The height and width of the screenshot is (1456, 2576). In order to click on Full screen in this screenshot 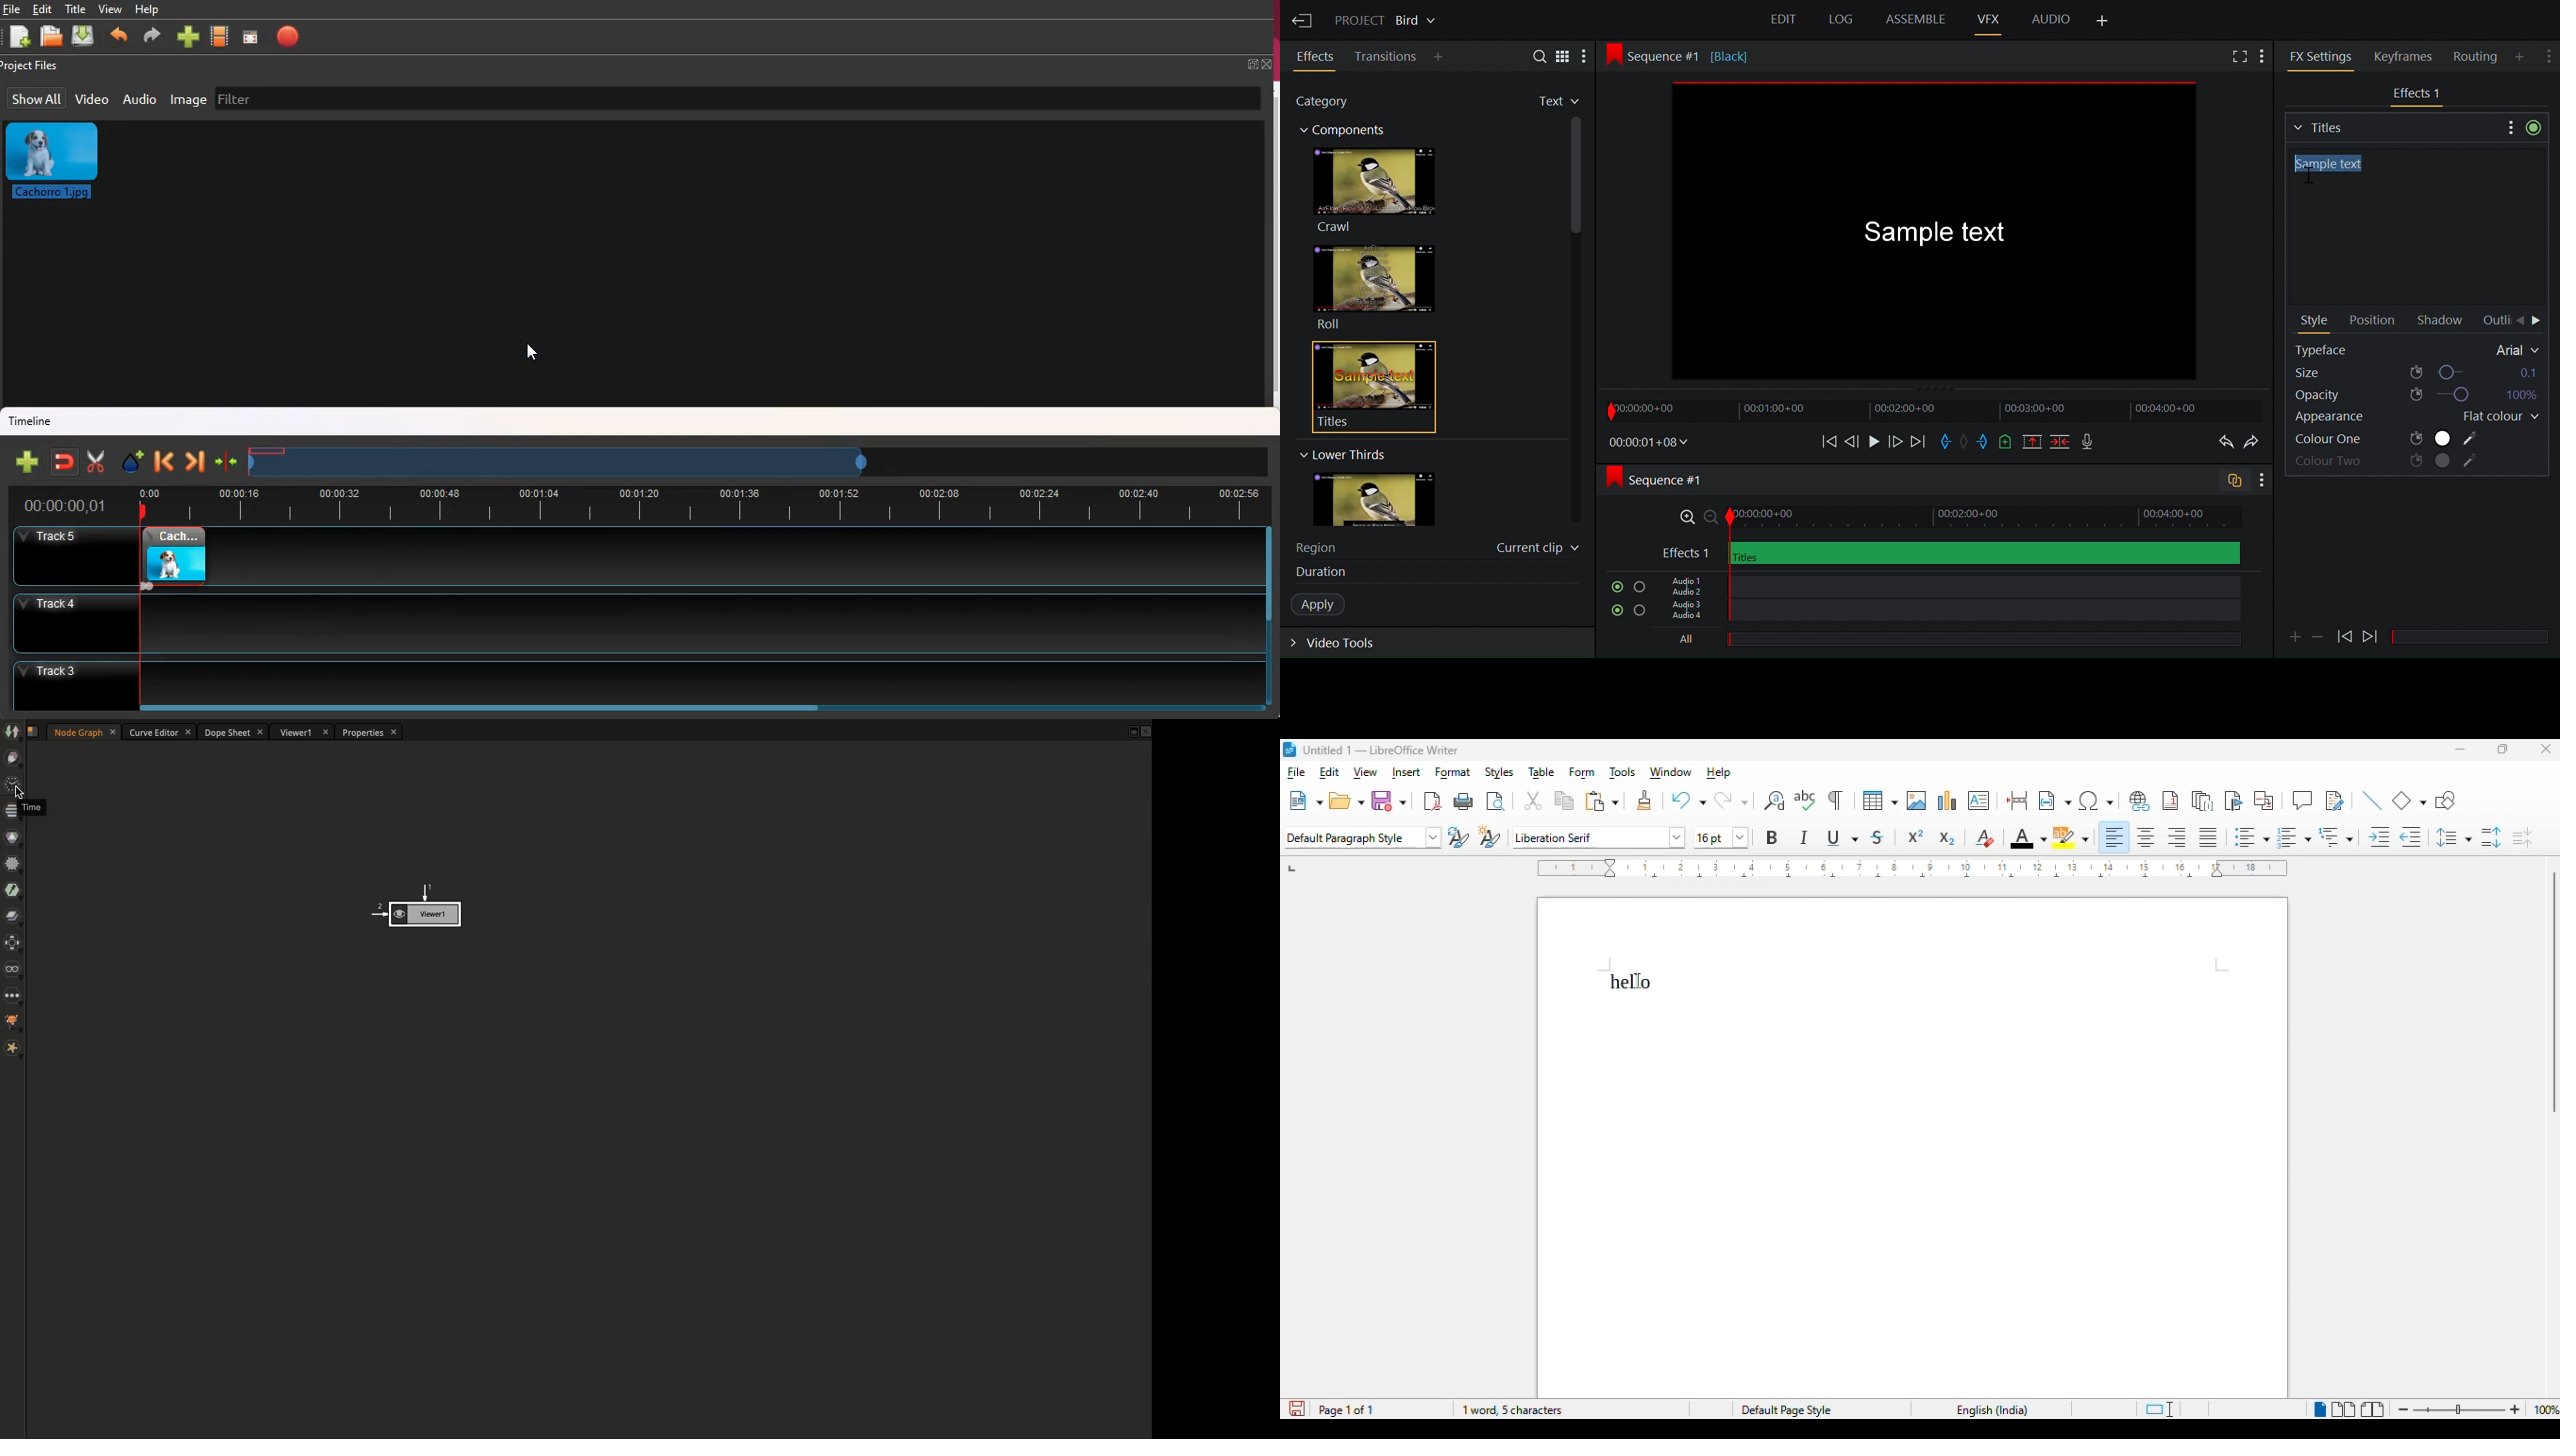, I will do `click(2237, 57)`.